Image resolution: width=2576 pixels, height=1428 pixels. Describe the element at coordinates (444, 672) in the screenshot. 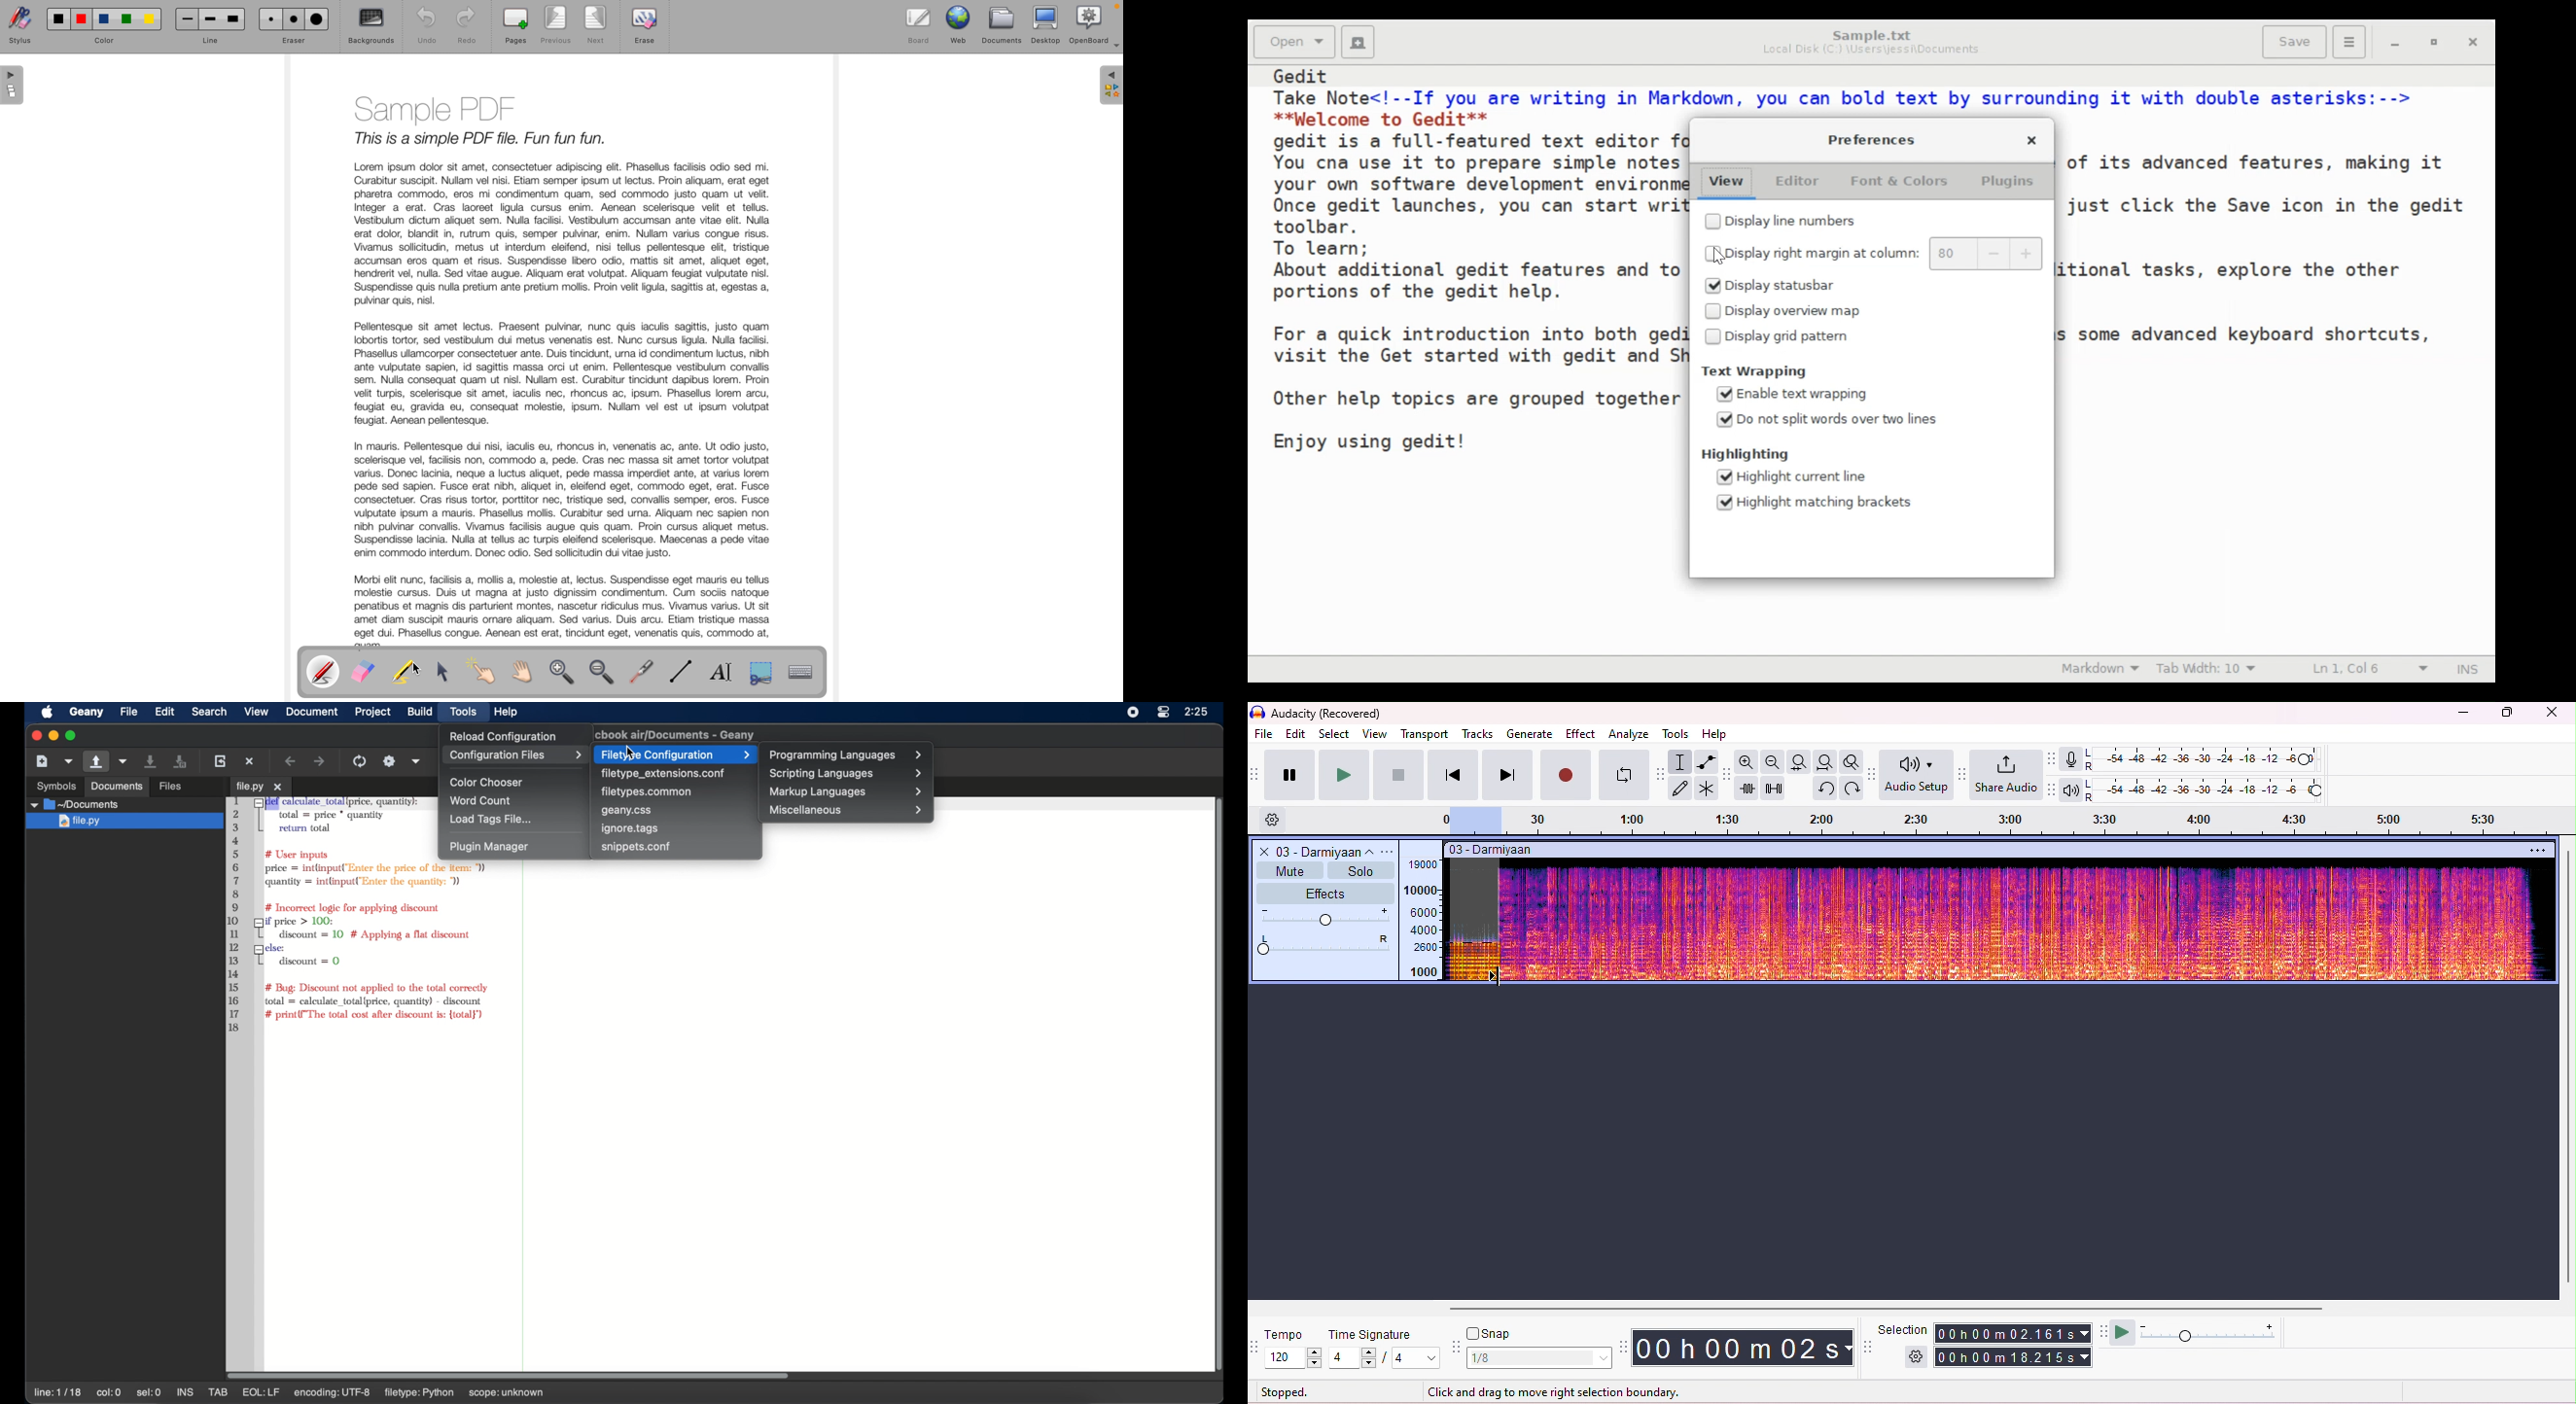

I see `select` at that location.